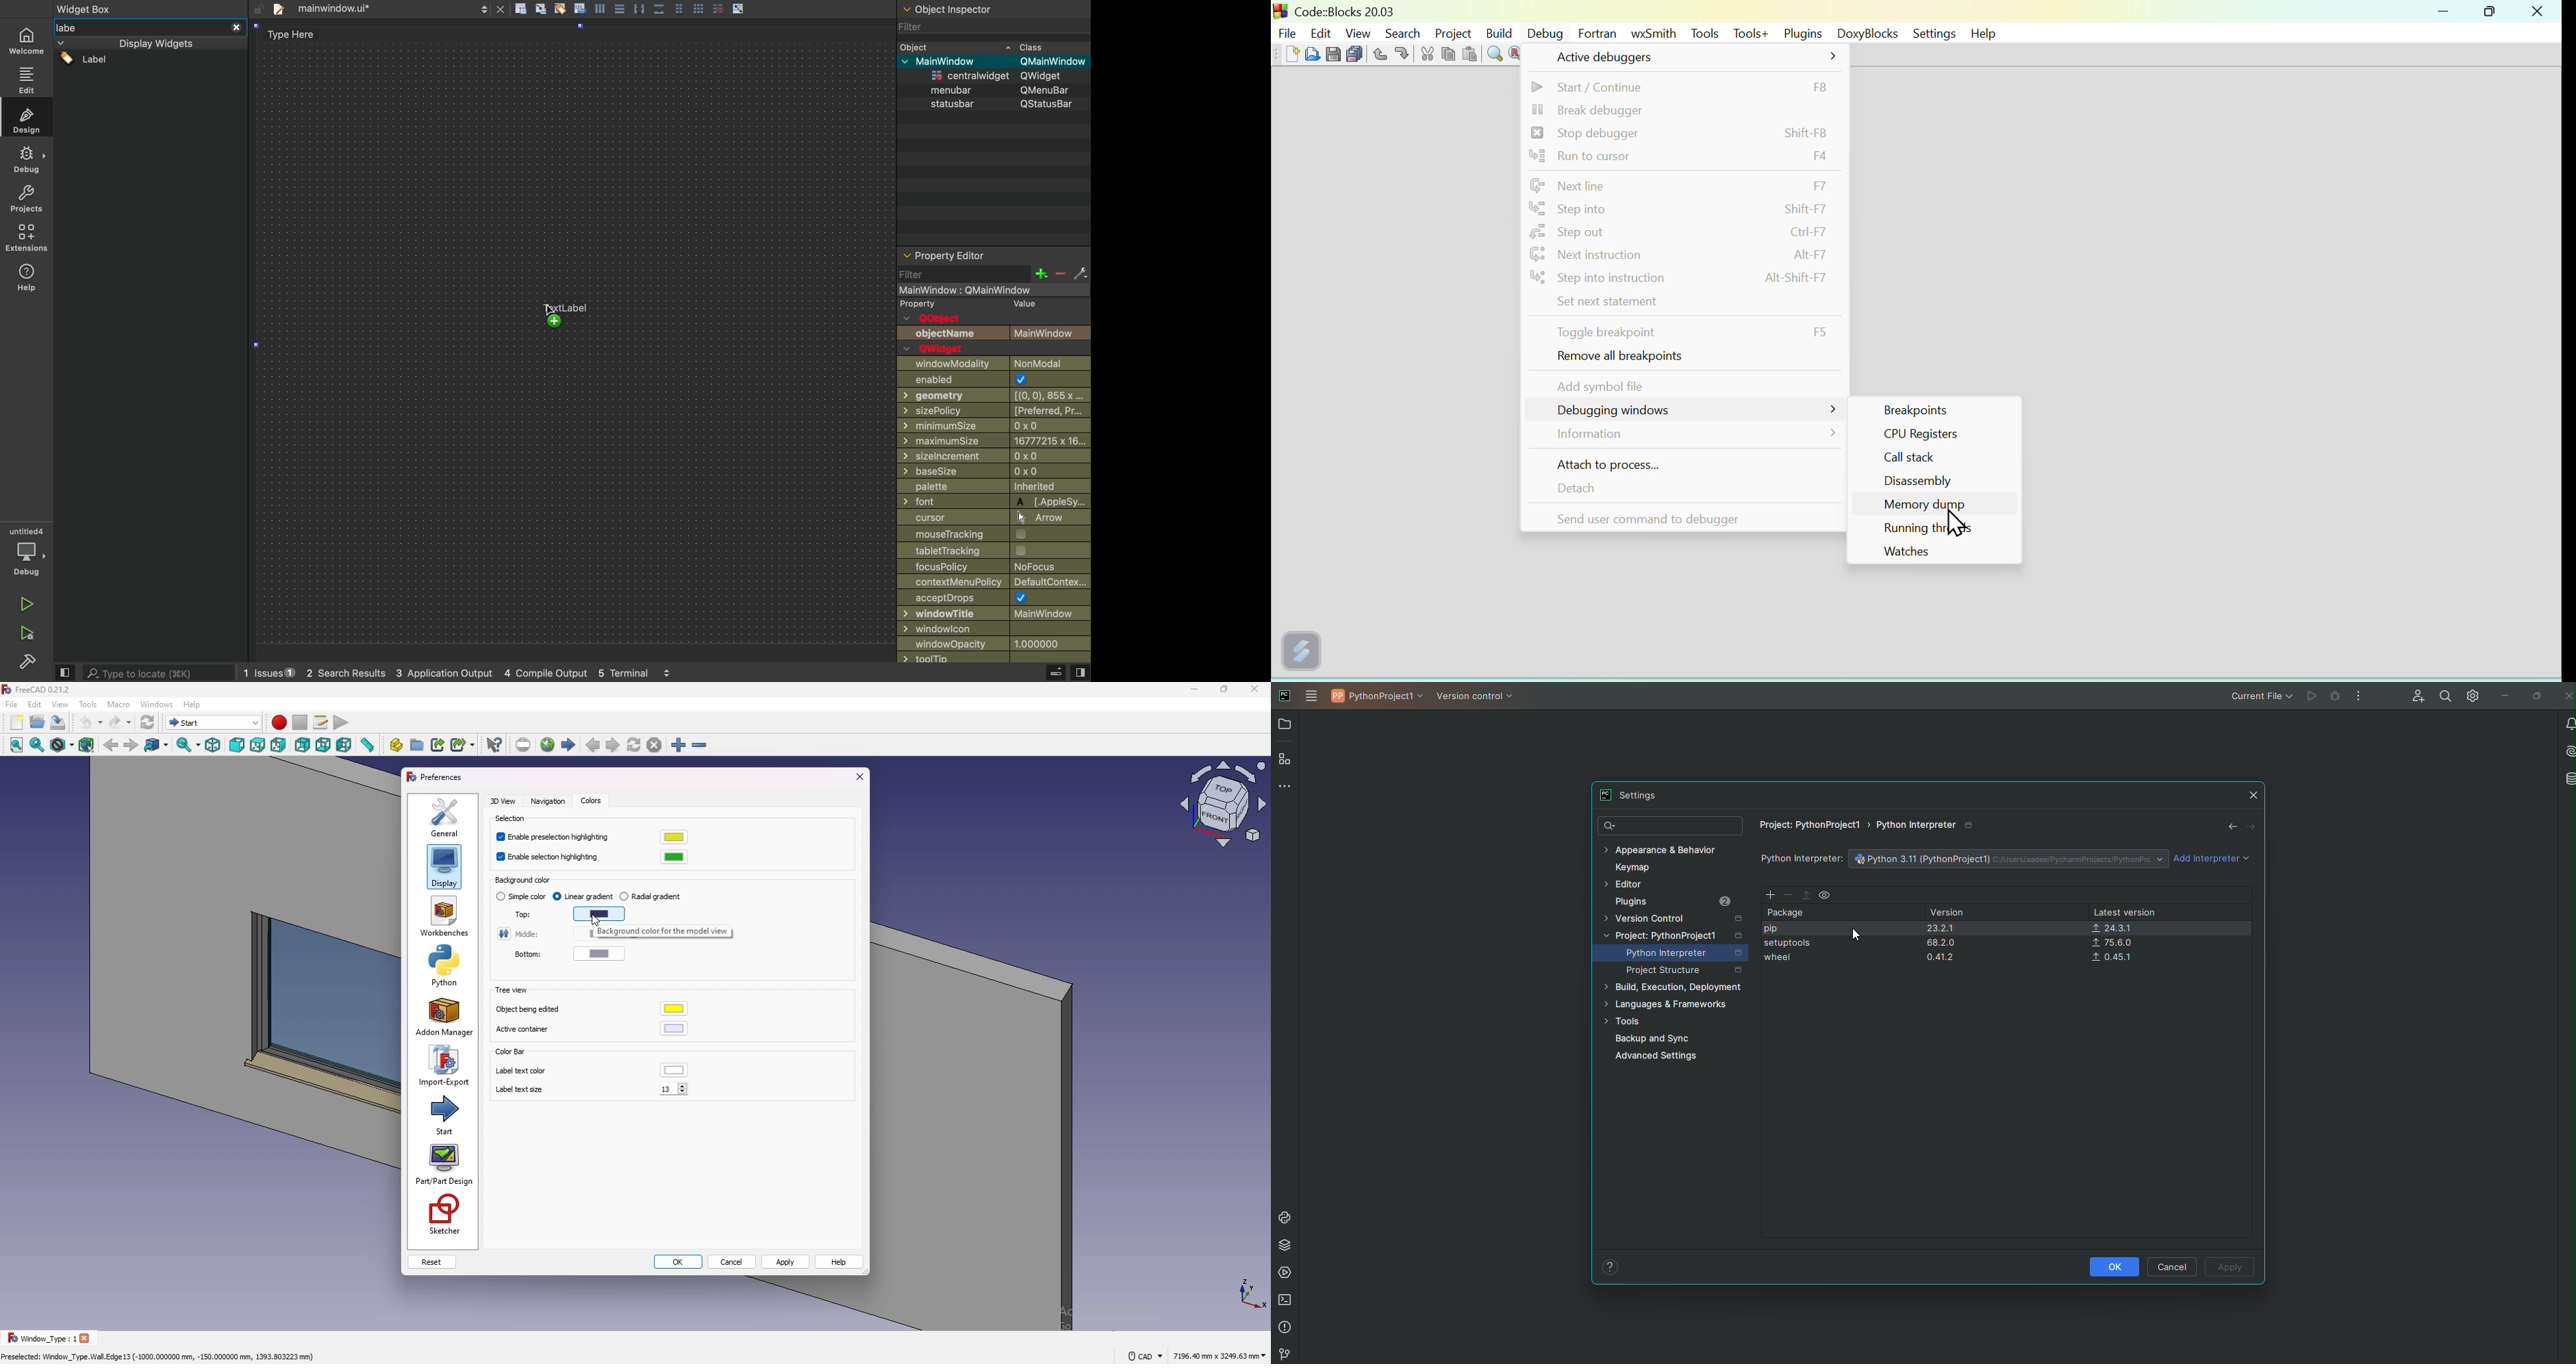 This screenshot has width=2576, height=1372. I want to click on Python Interpreter, so click(1686, 953).